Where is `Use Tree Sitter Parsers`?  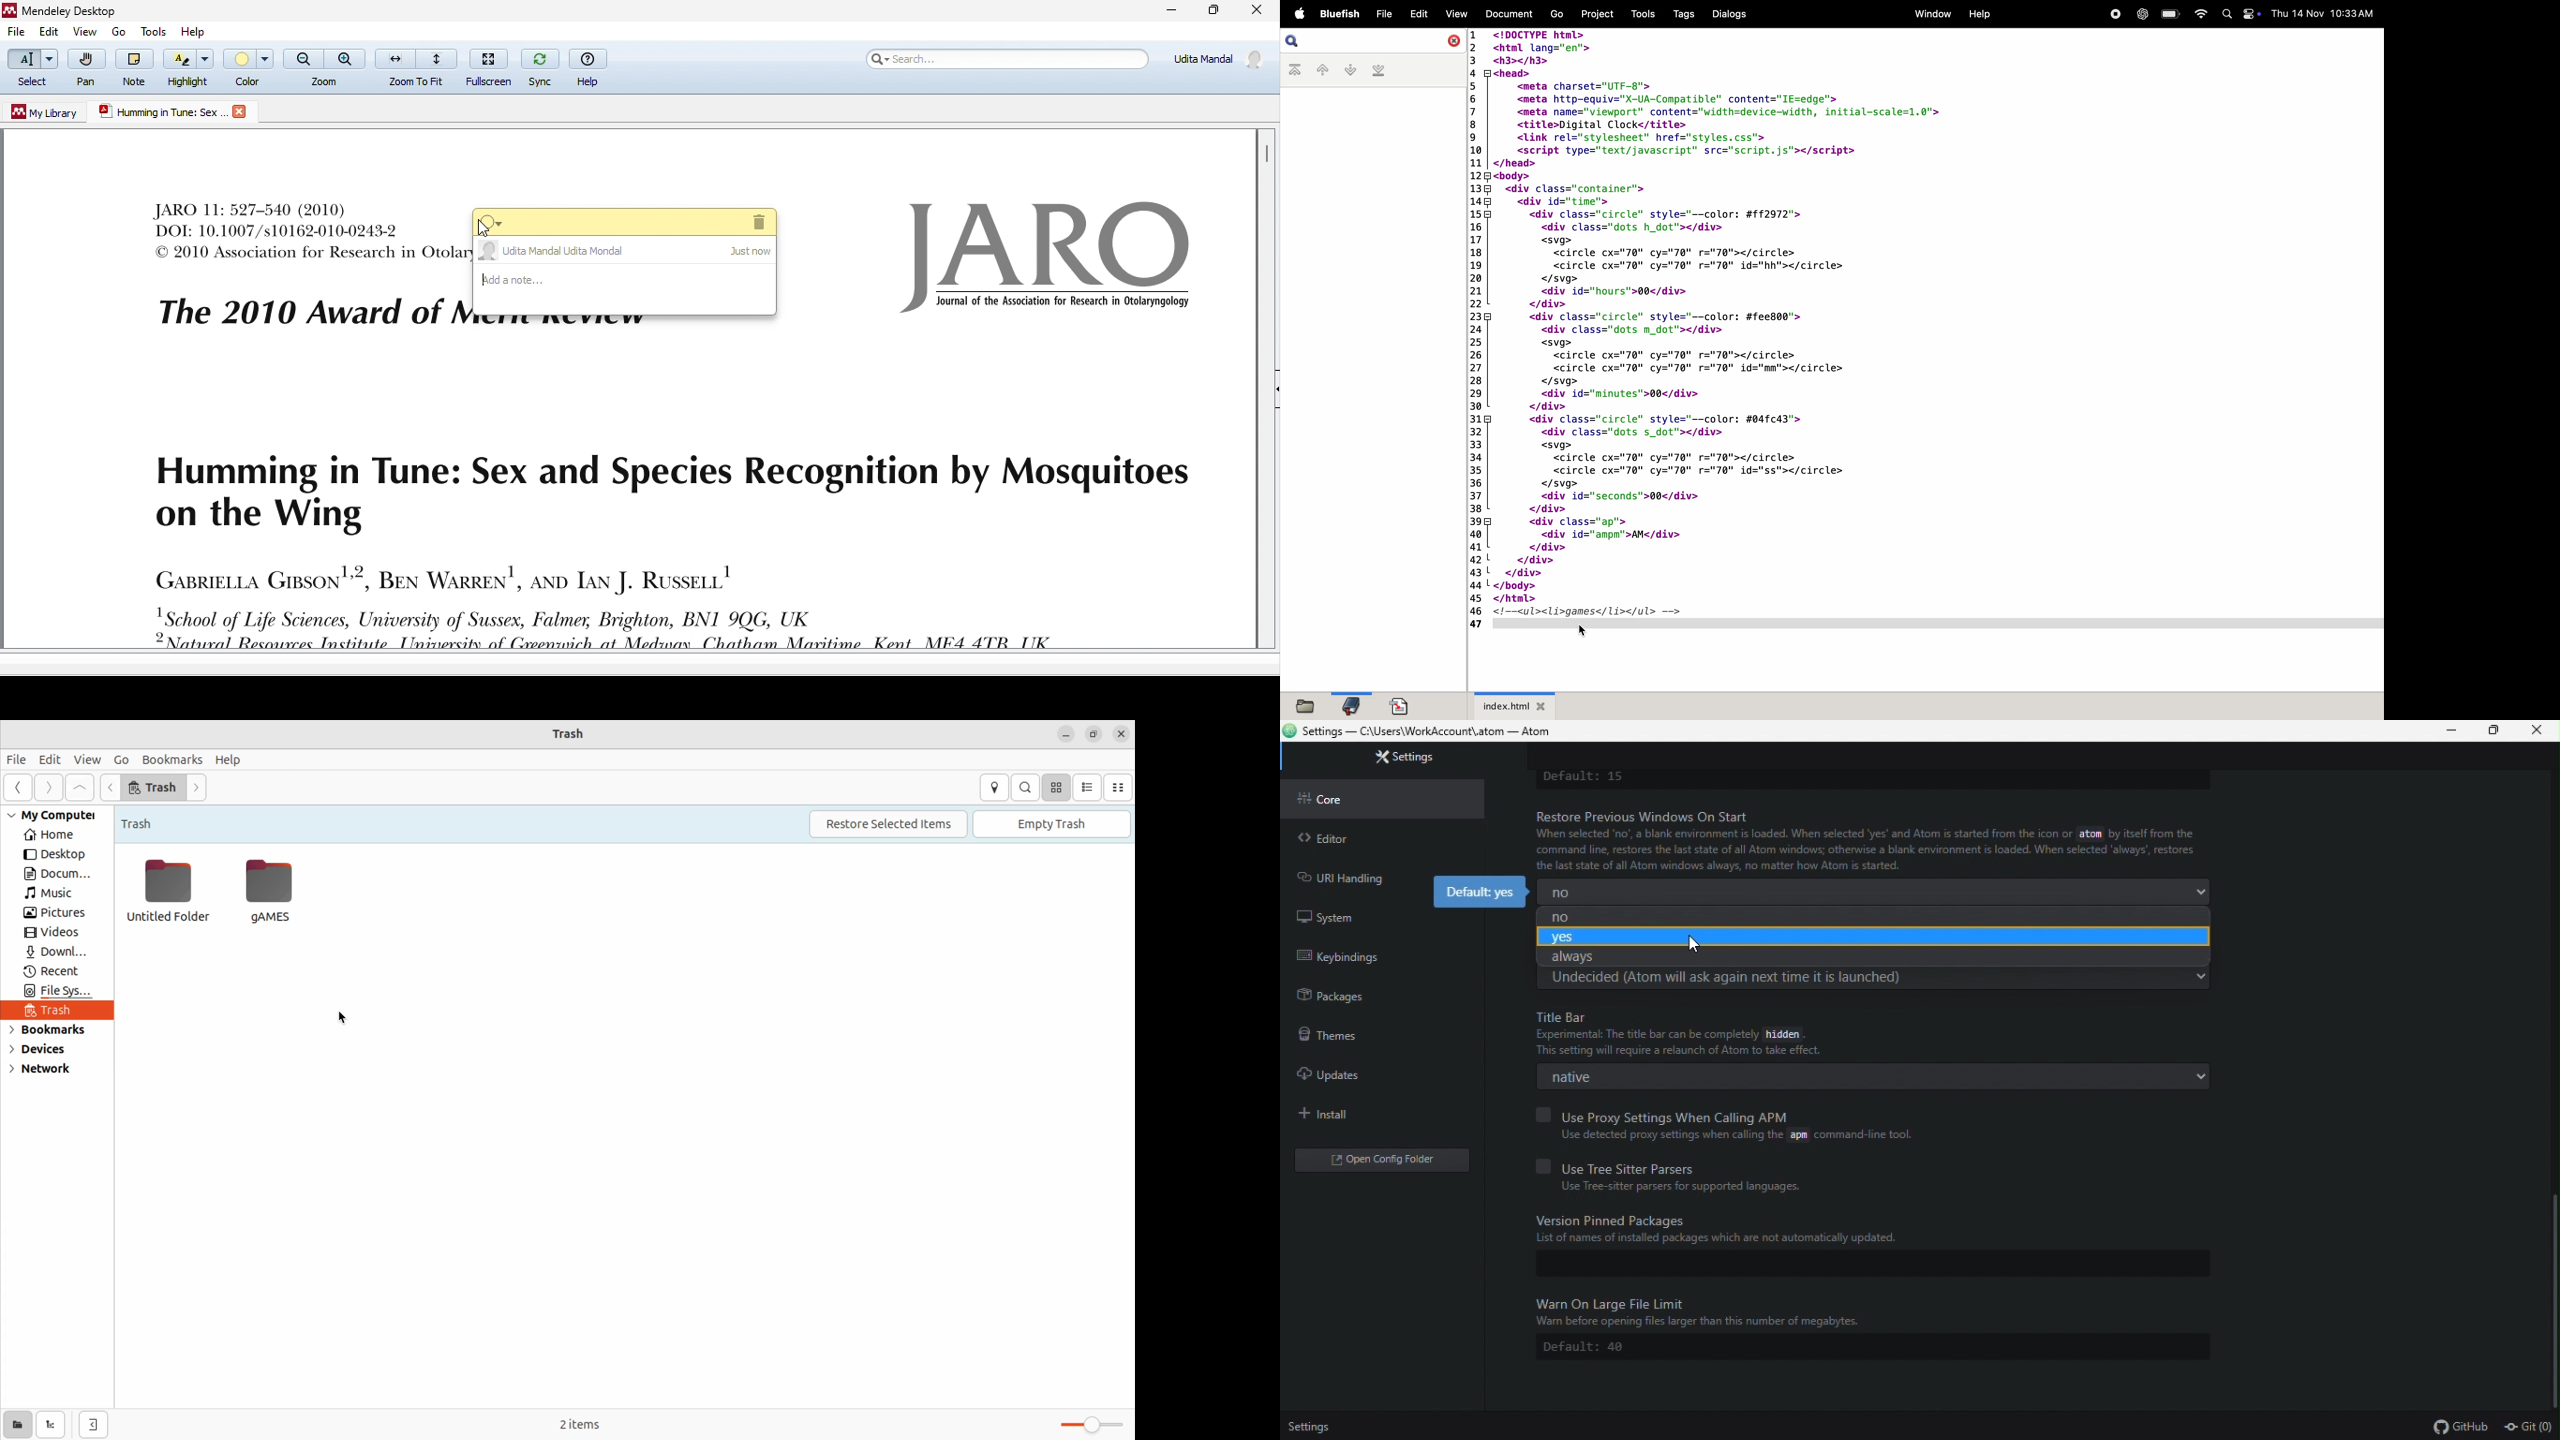
Use Tree Sitter Parsers is located at coordinates (1622, 1164).